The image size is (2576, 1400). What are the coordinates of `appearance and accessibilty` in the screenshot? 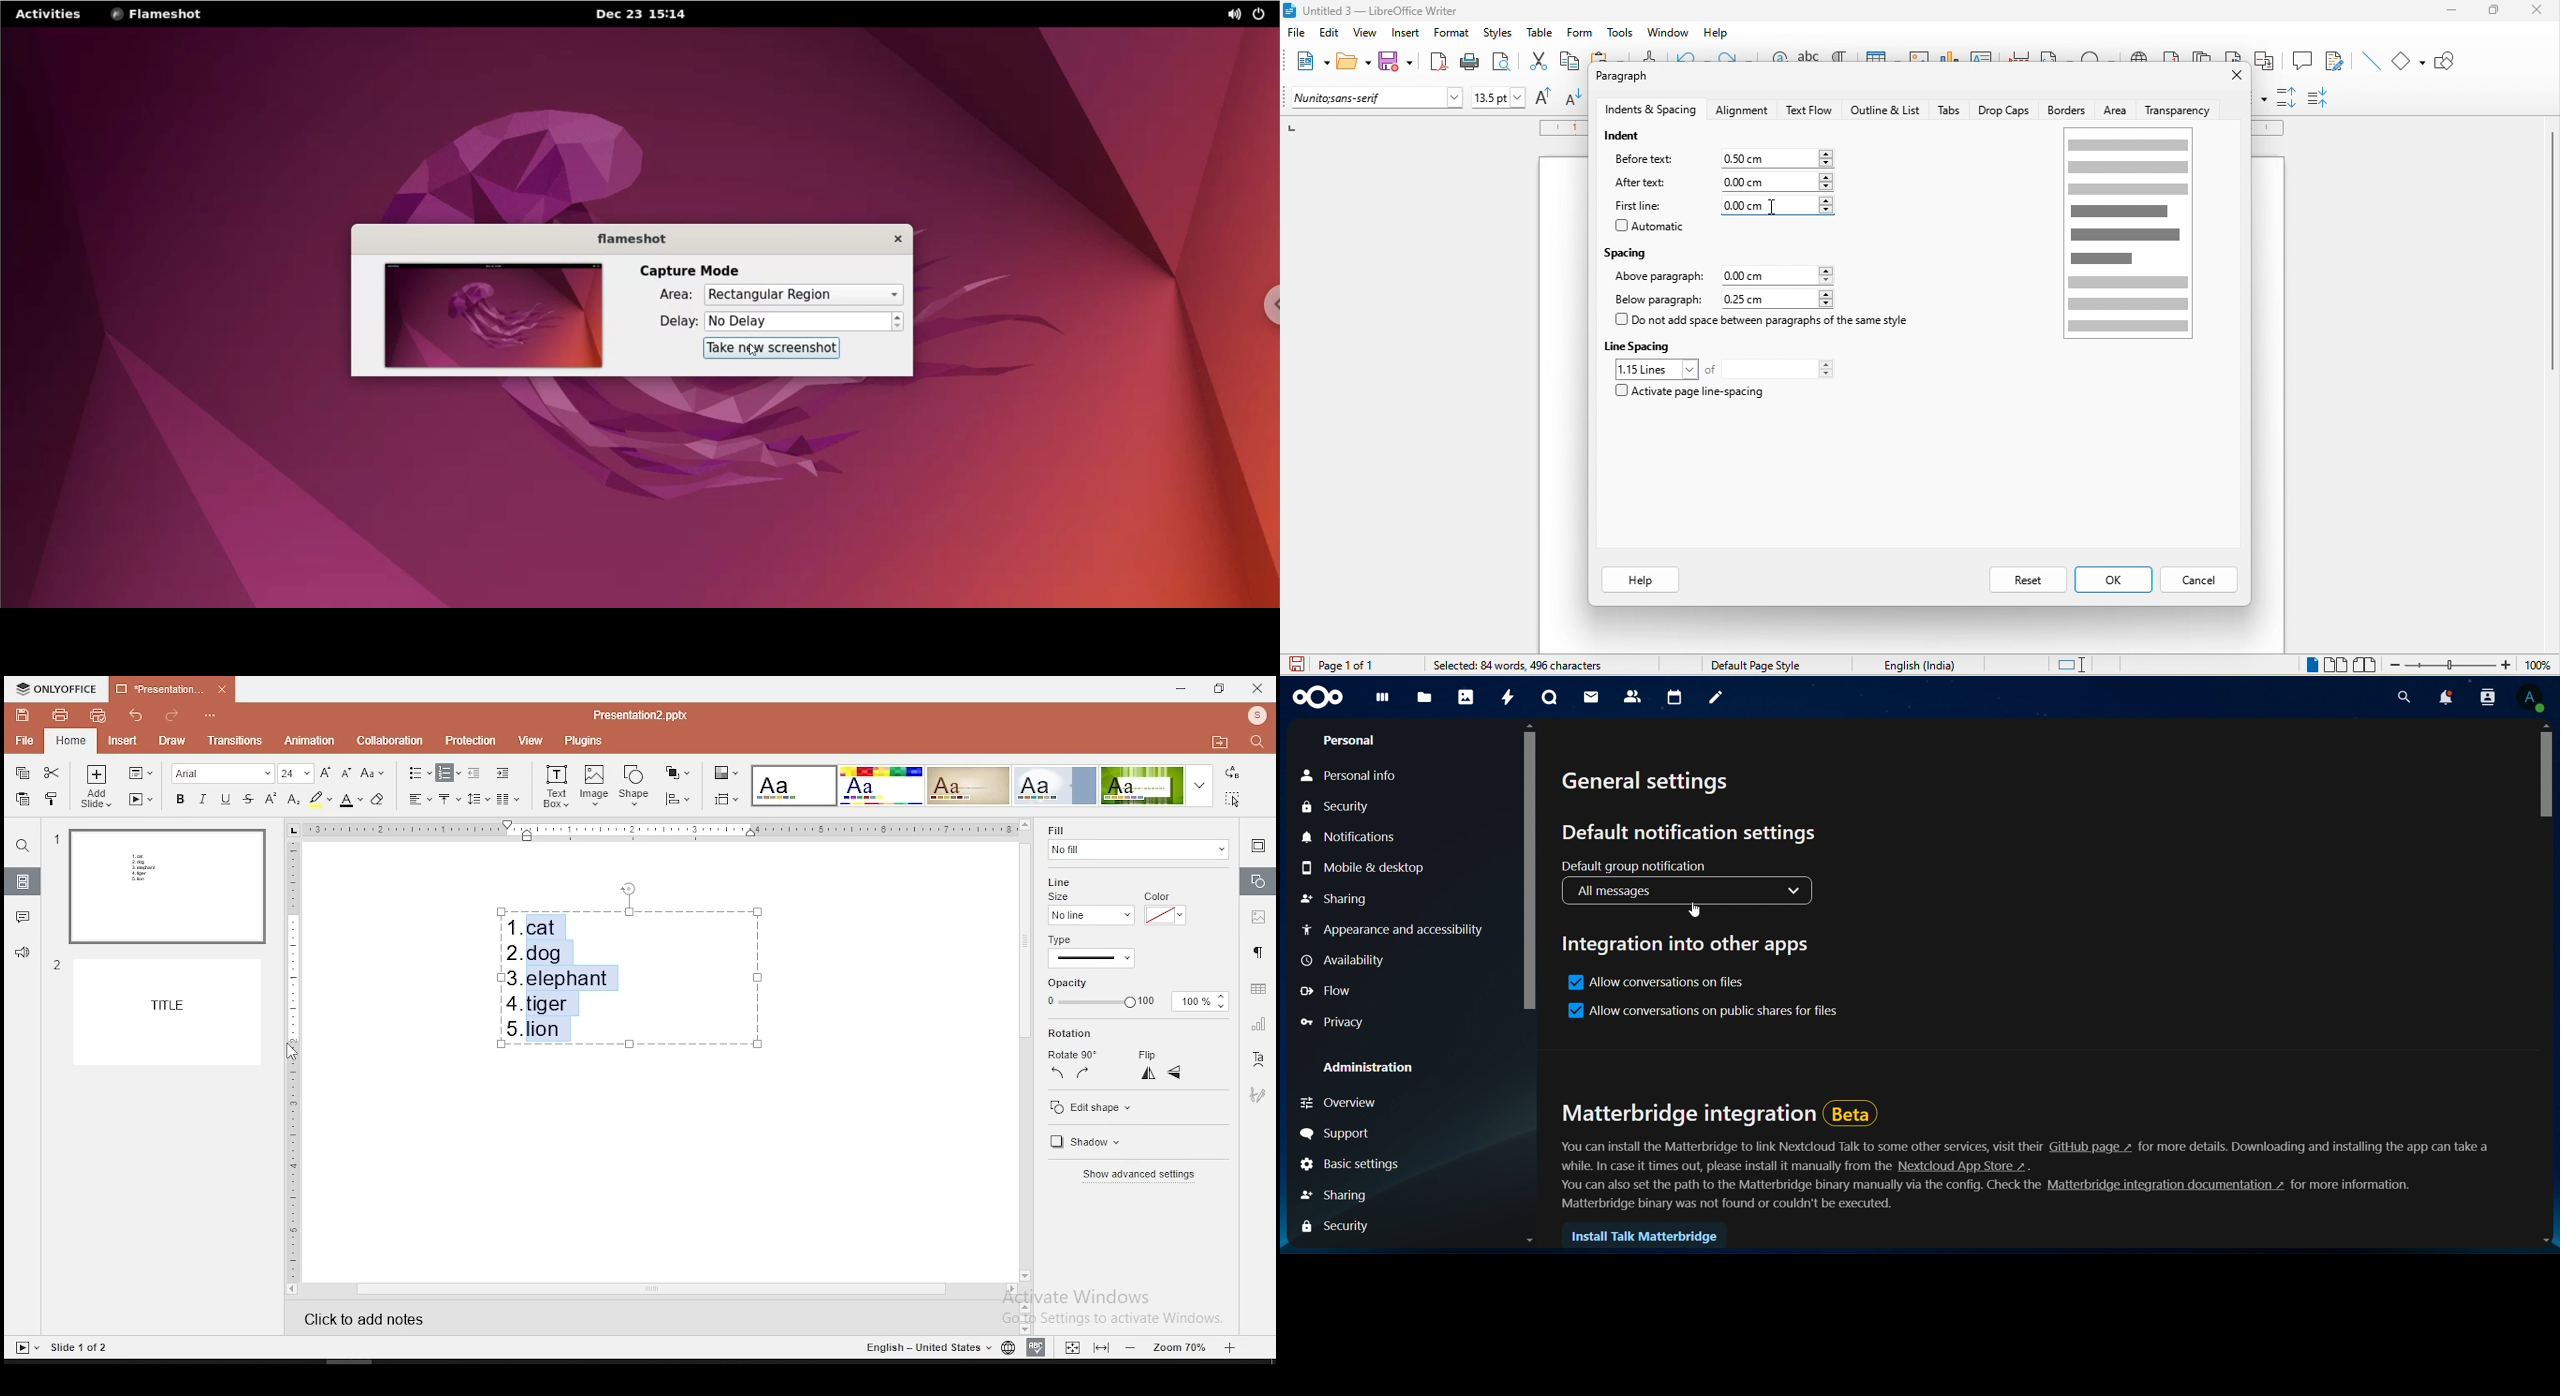 It's located at (1395, 932).